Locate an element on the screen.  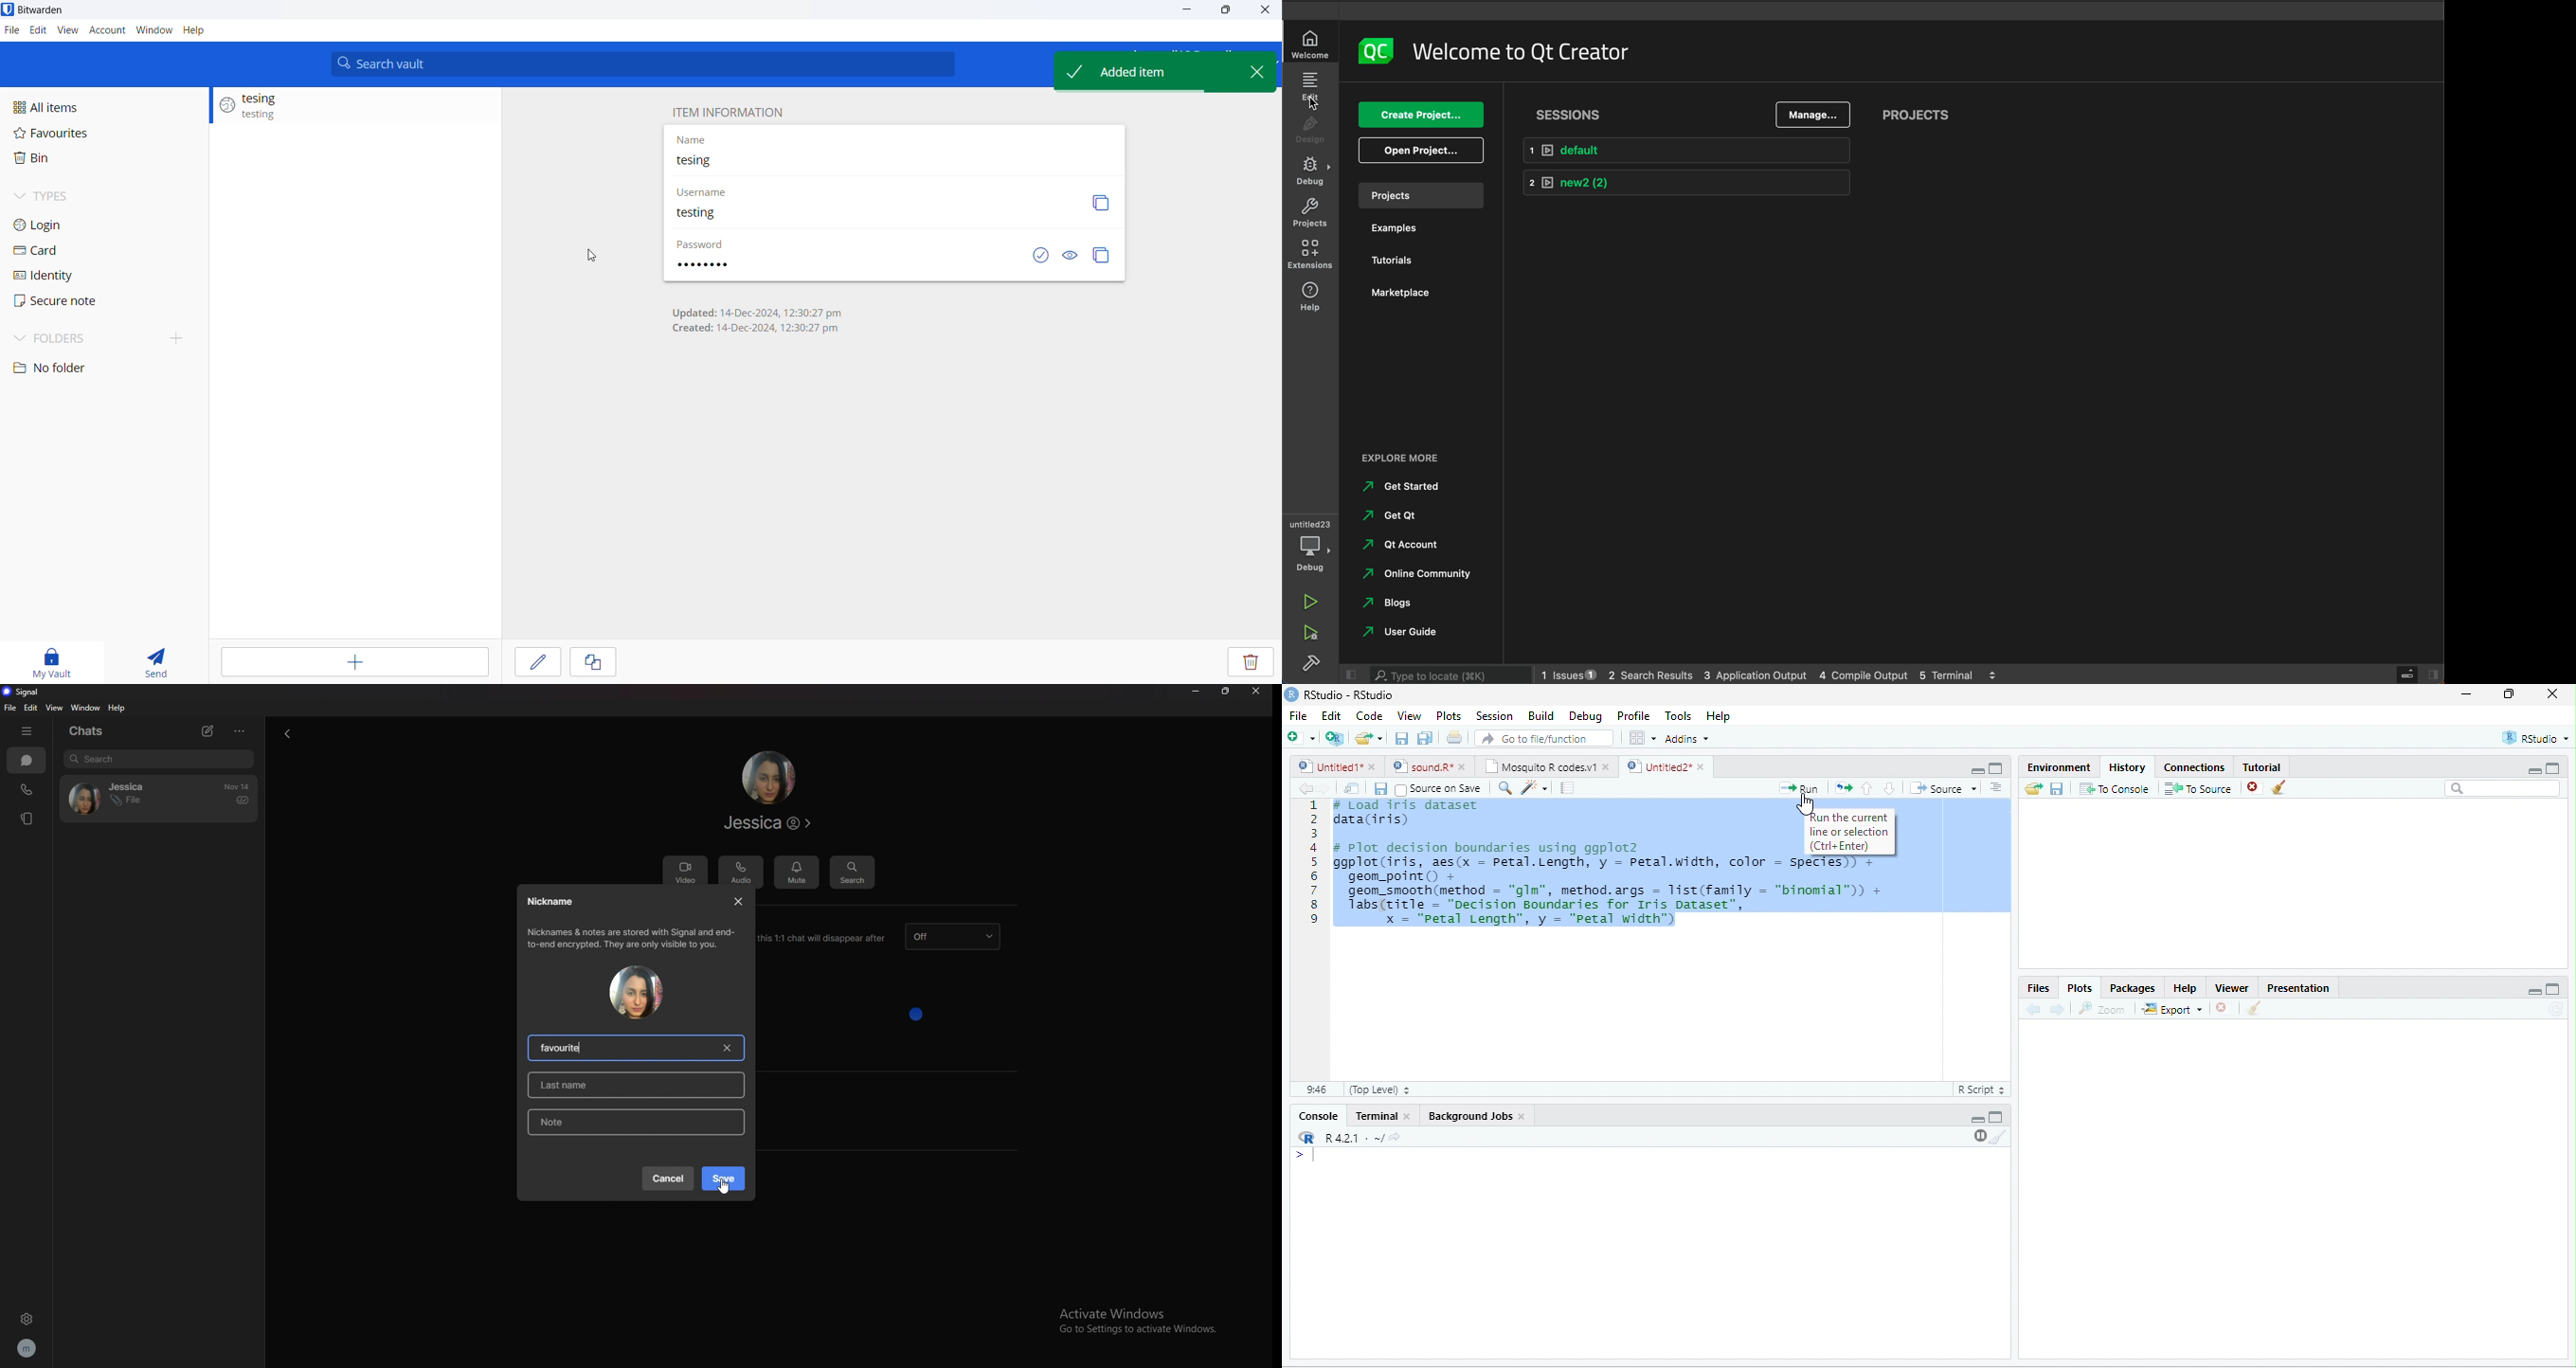
Session is located at coordinates (1496, 717).